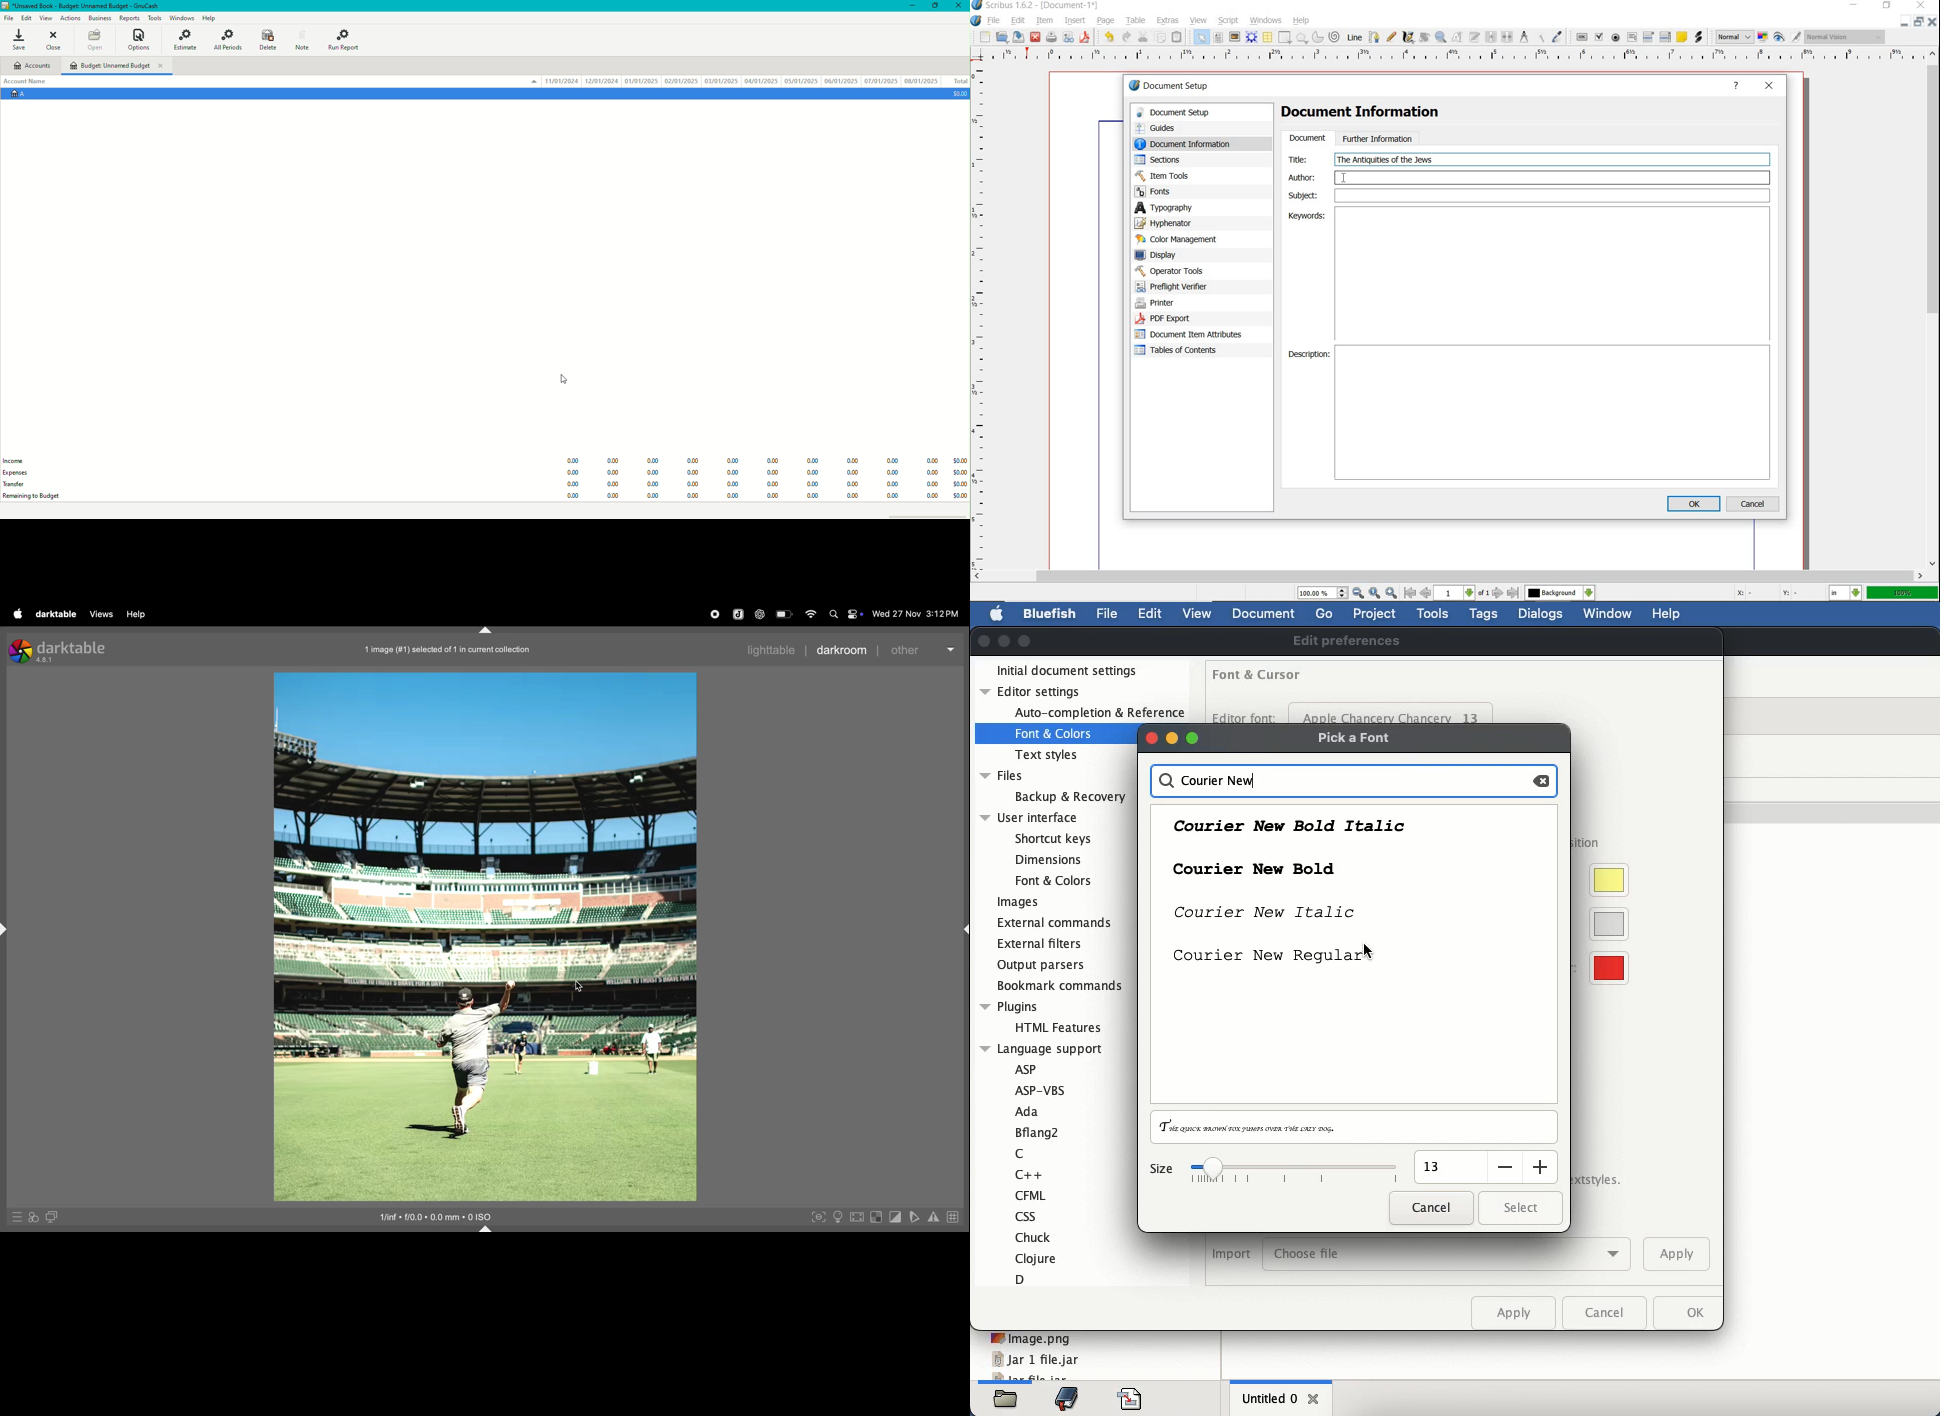 The image size is (1960, 1428). What do you see at coordinates (1425, 38) in the screenshot?
I see `rotate item` at bounding box center [1425, 38].